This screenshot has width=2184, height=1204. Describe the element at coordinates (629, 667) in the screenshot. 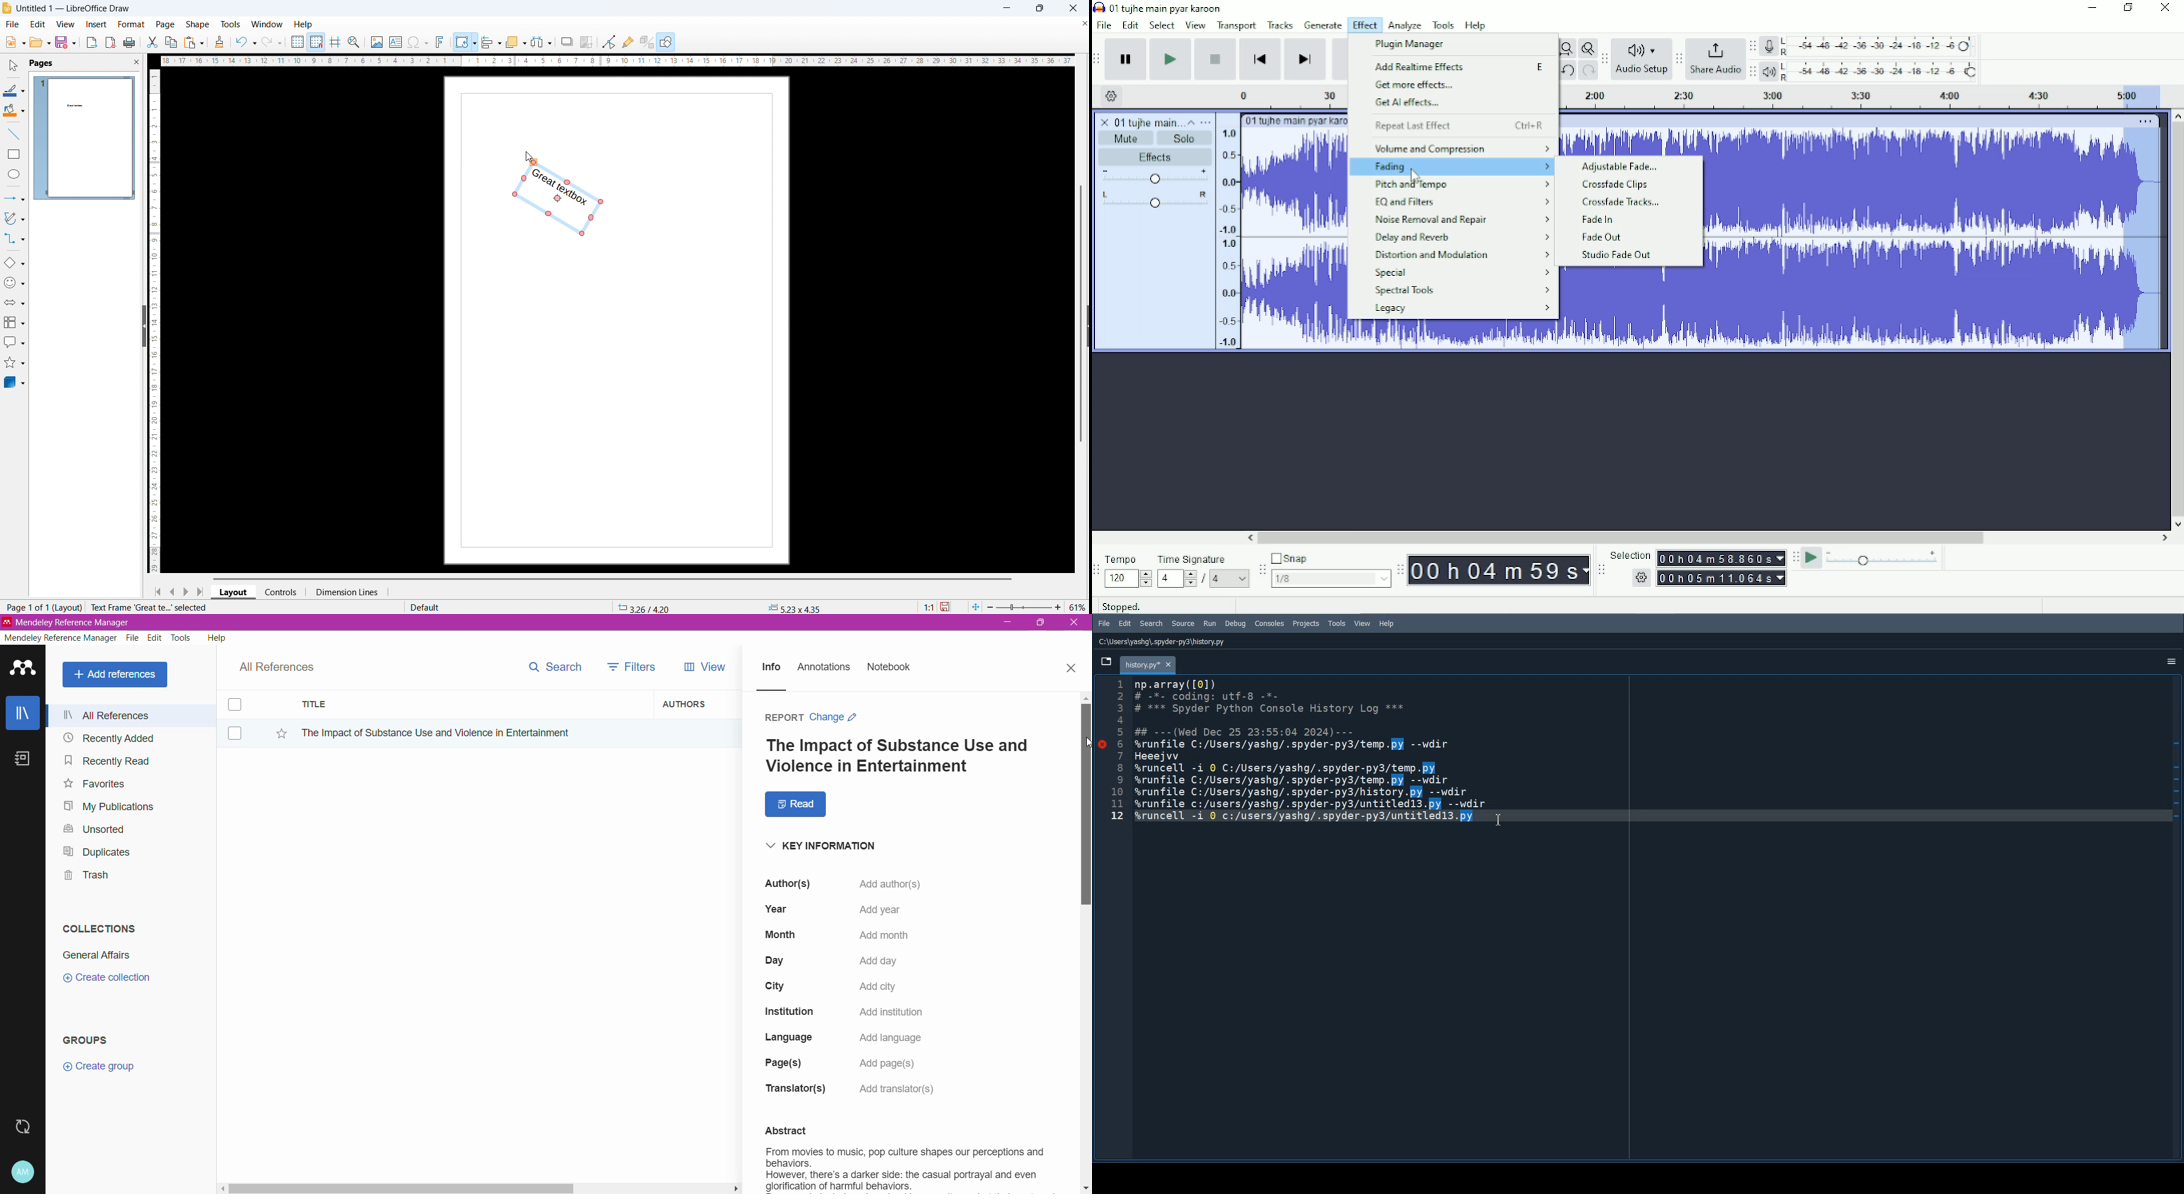

I see `Filters` at that location.